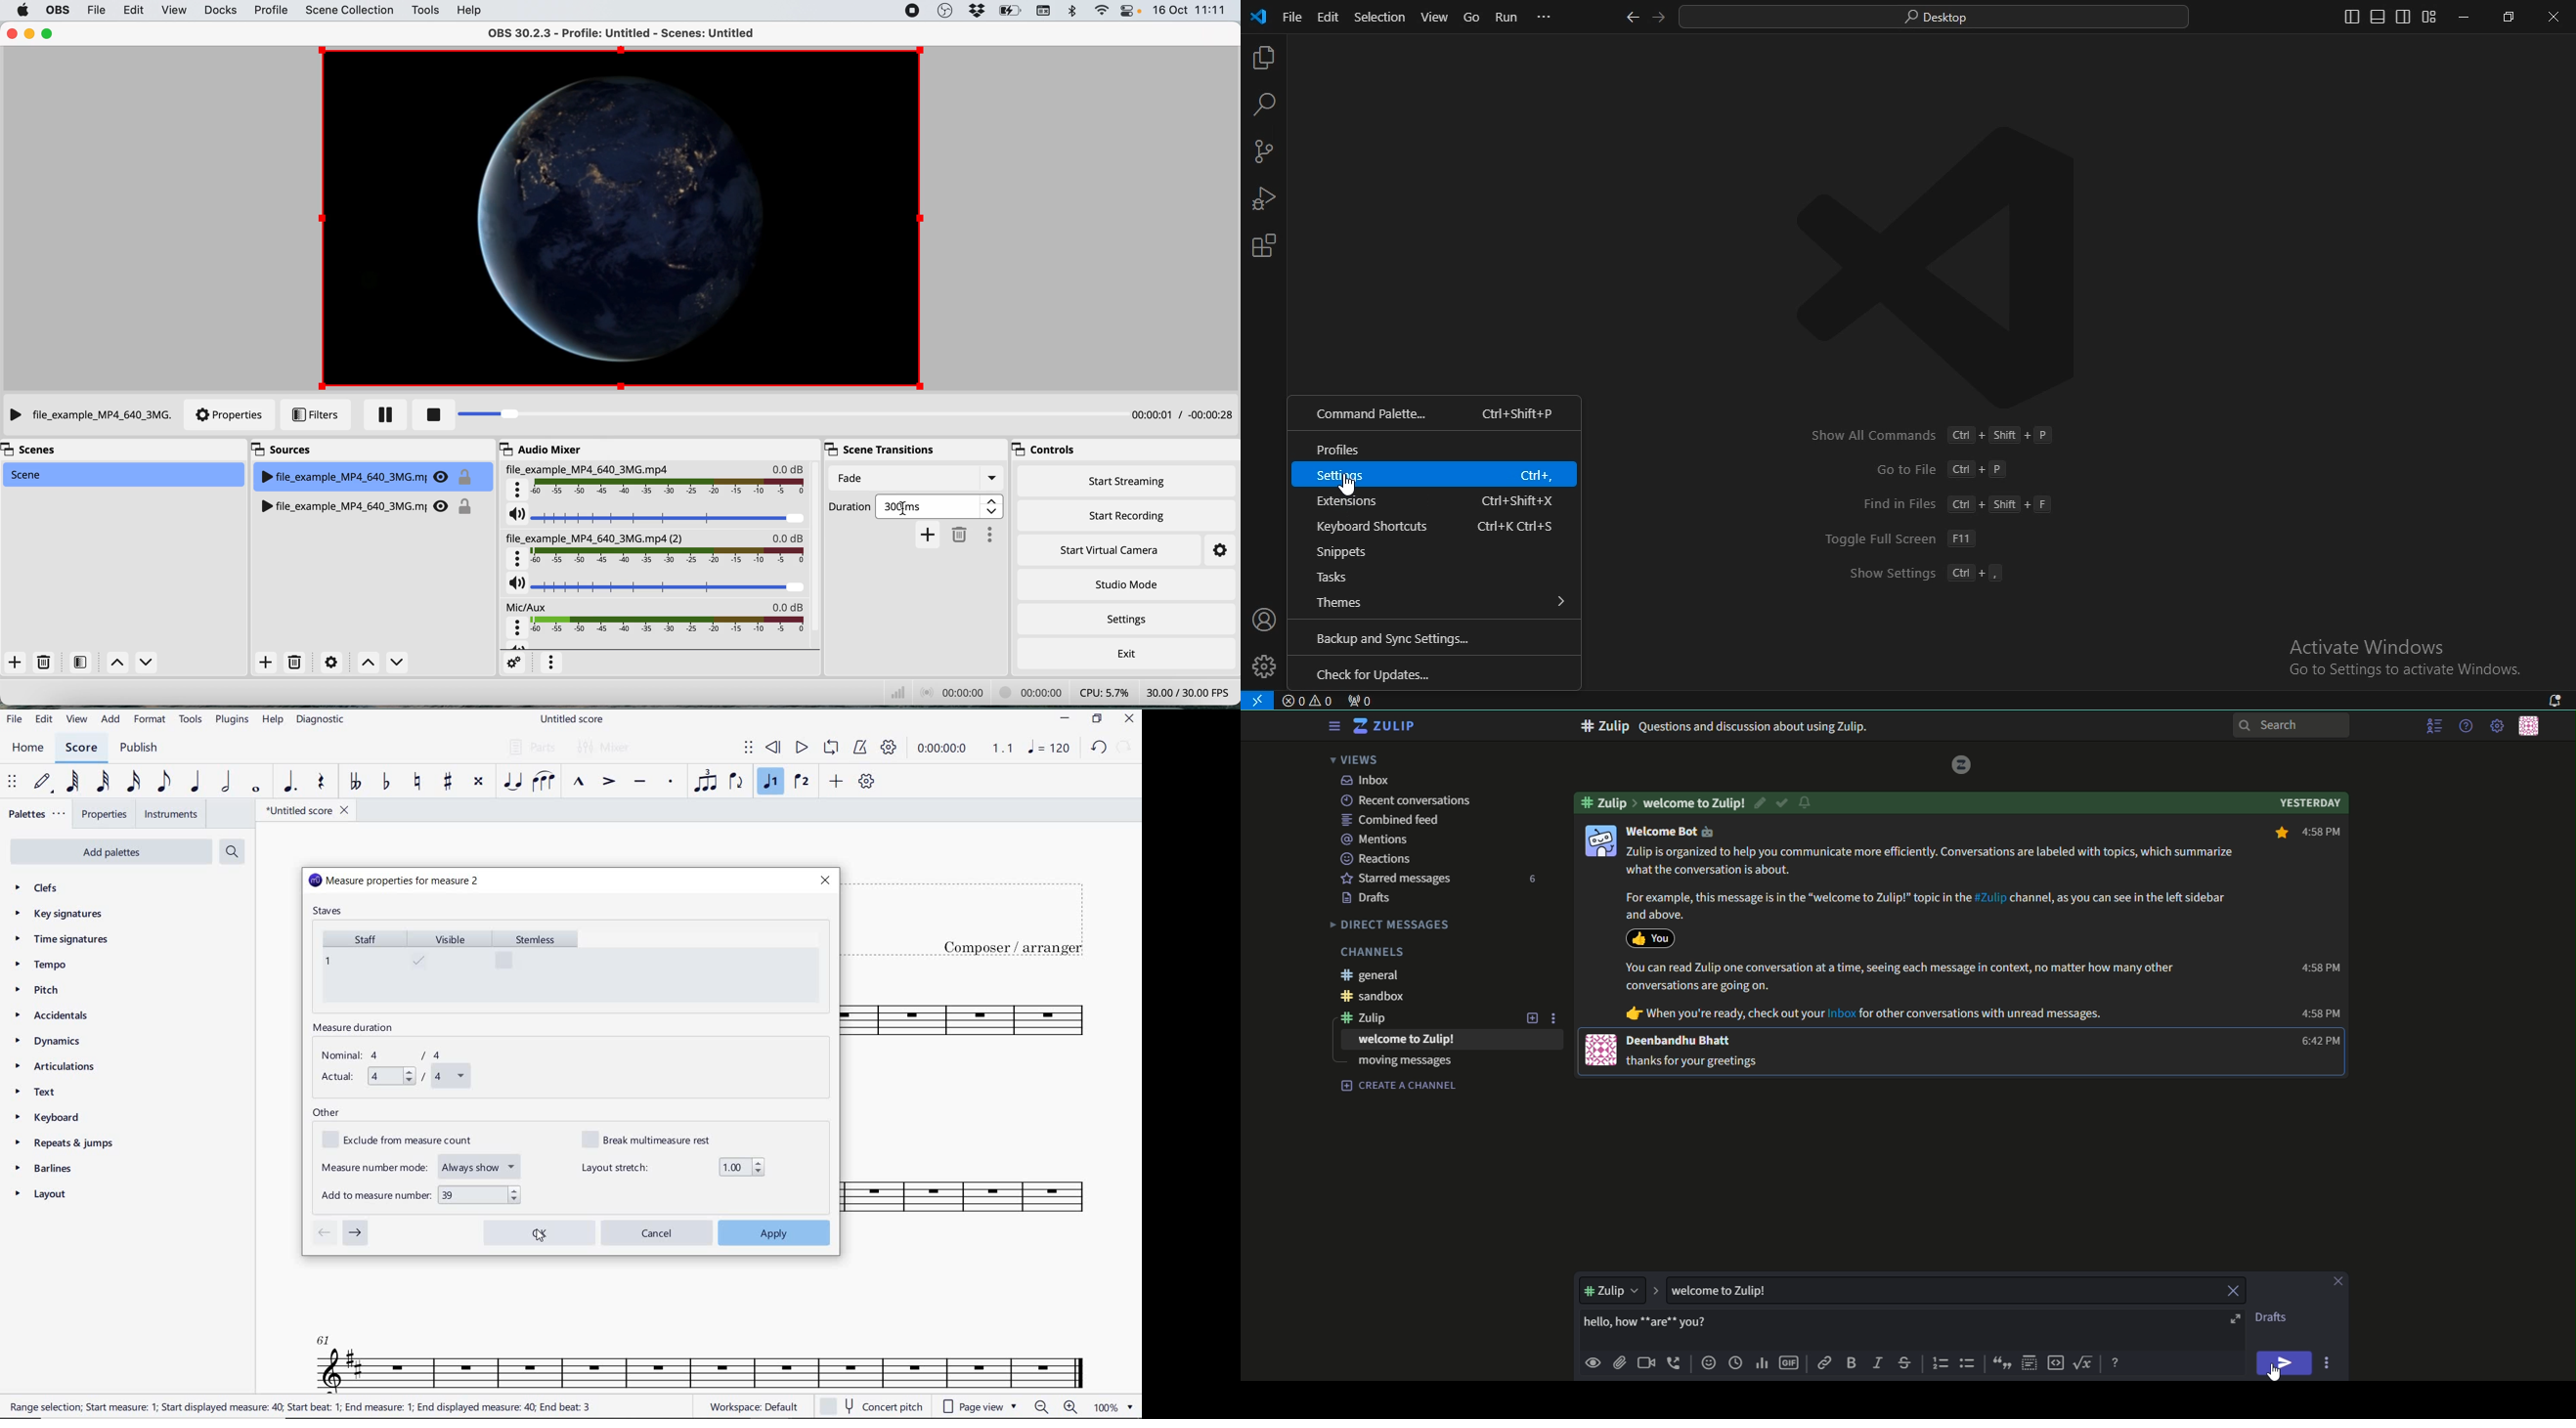  Describe the element at coordinates (381, 663) in the screenshot. I see `switch between sources` at that location.